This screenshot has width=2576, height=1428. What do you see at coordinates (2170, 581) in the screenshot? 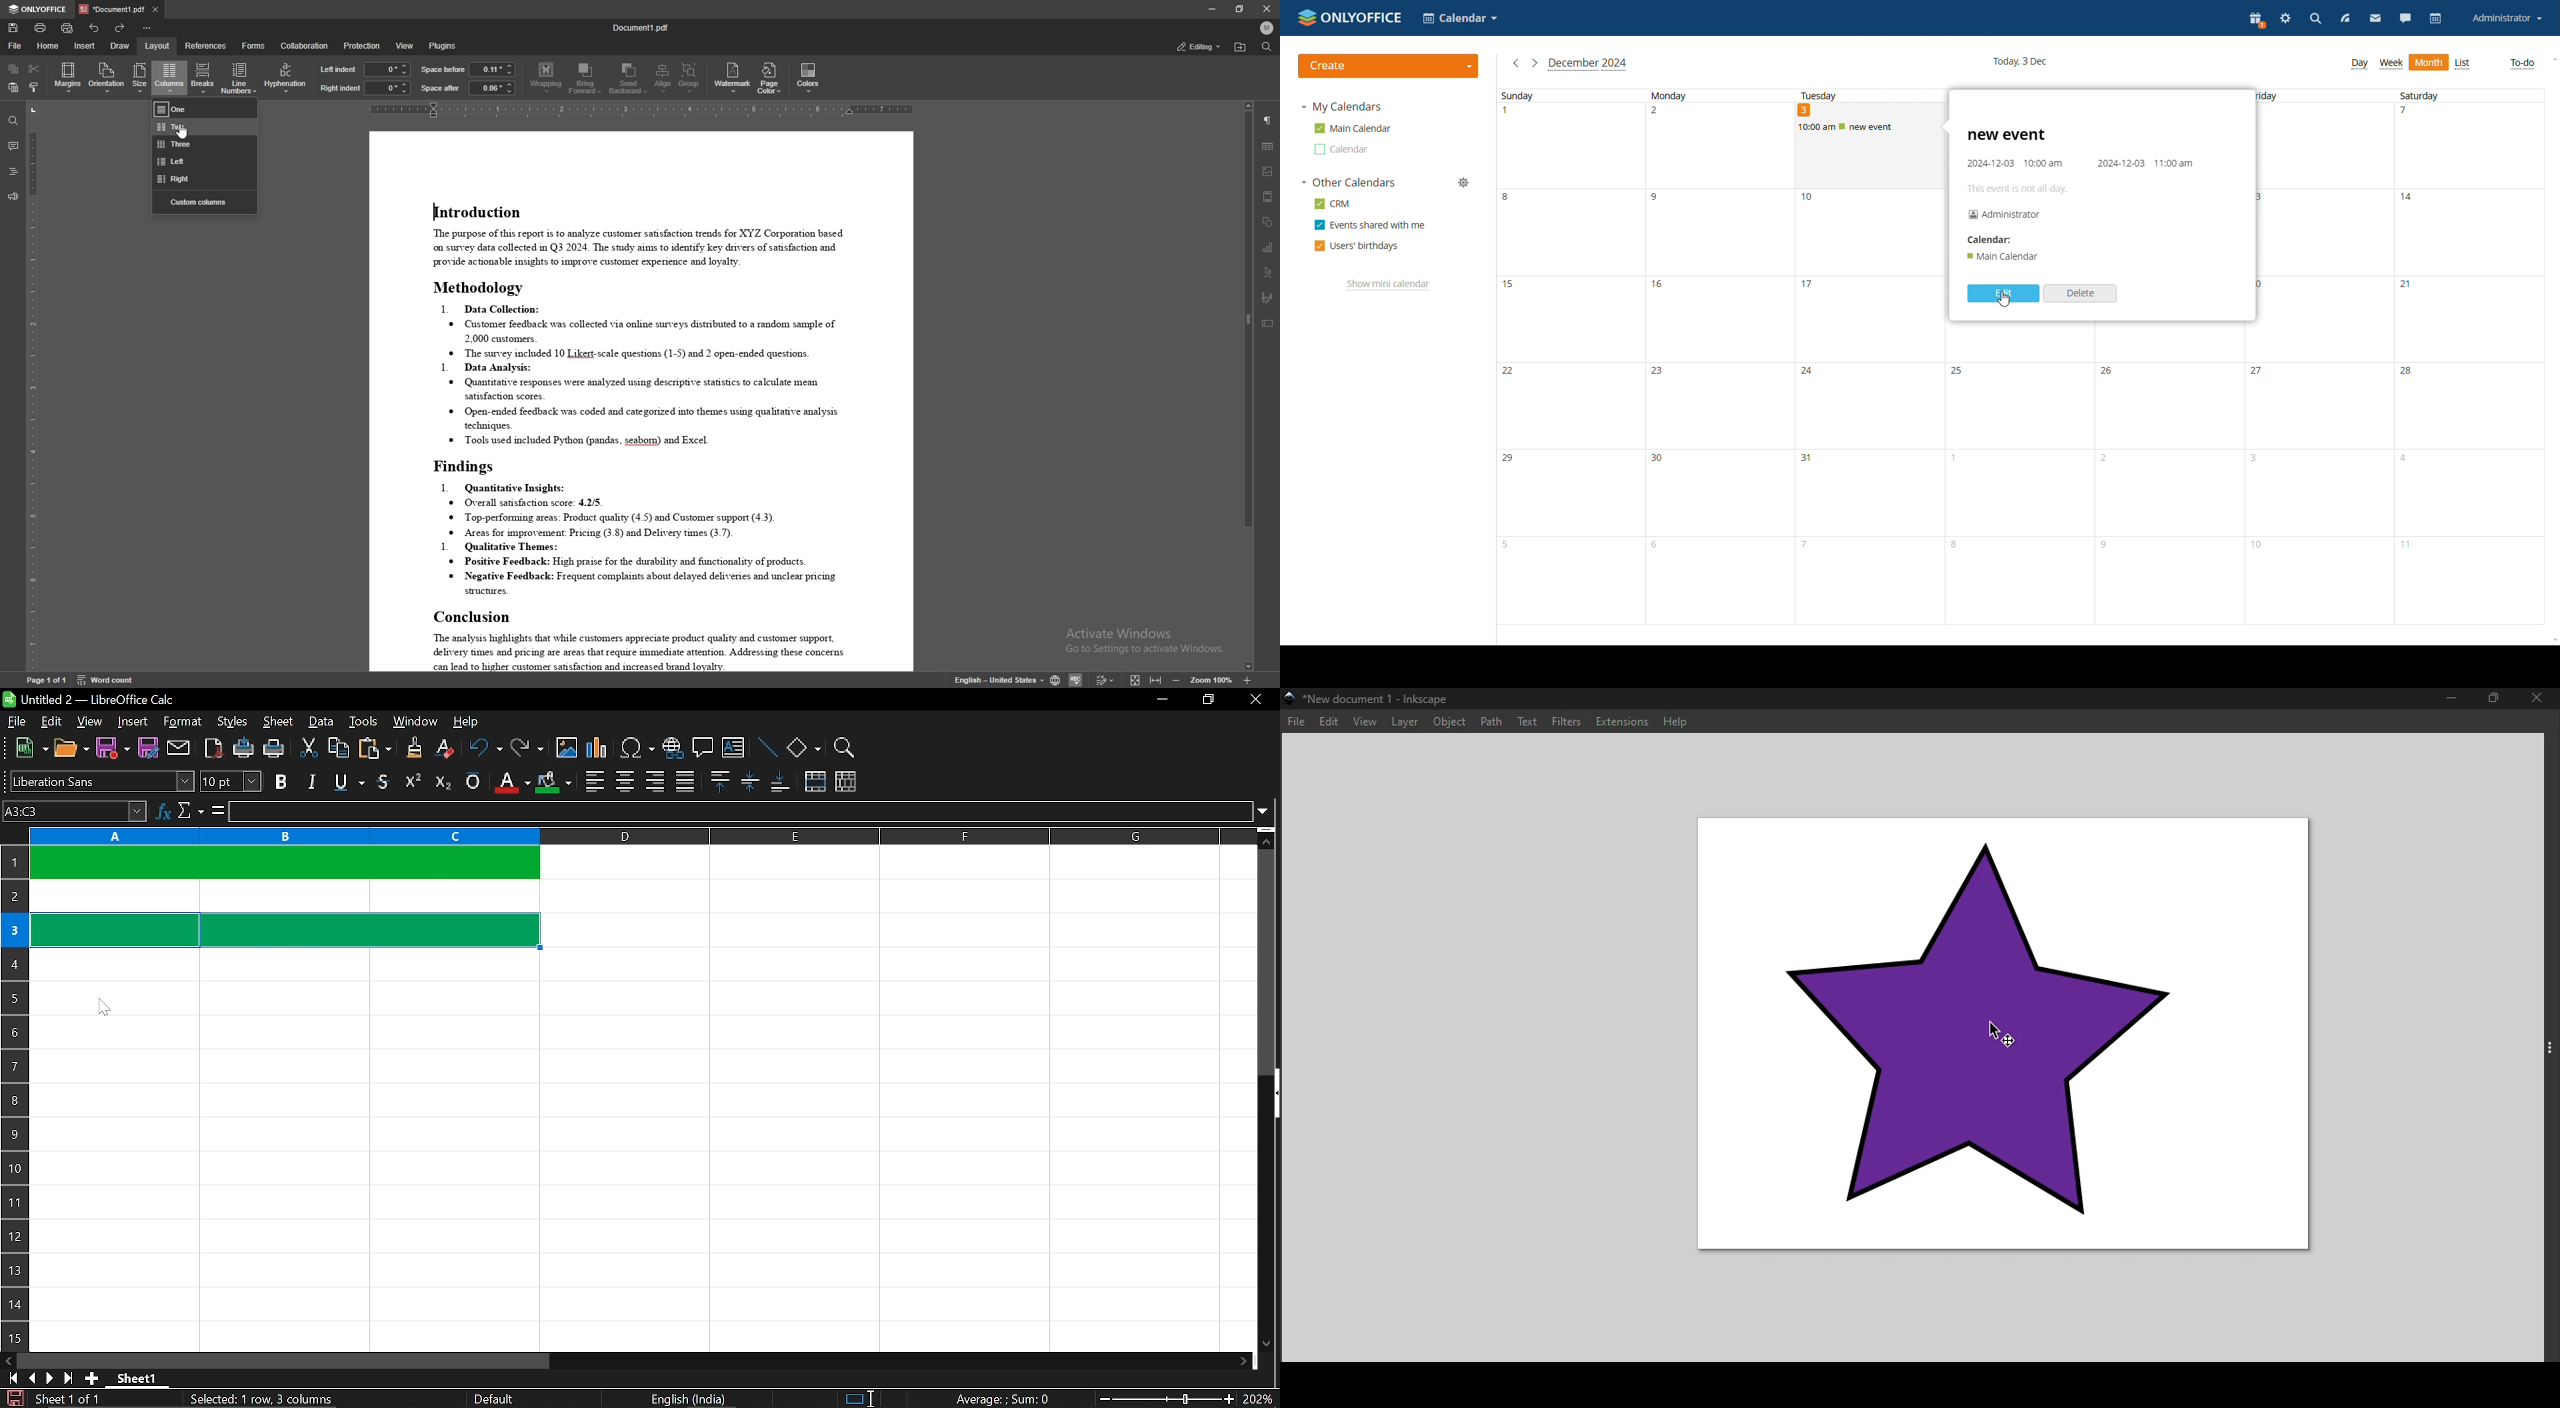
I see `9` at bounding box center [2170, 581].